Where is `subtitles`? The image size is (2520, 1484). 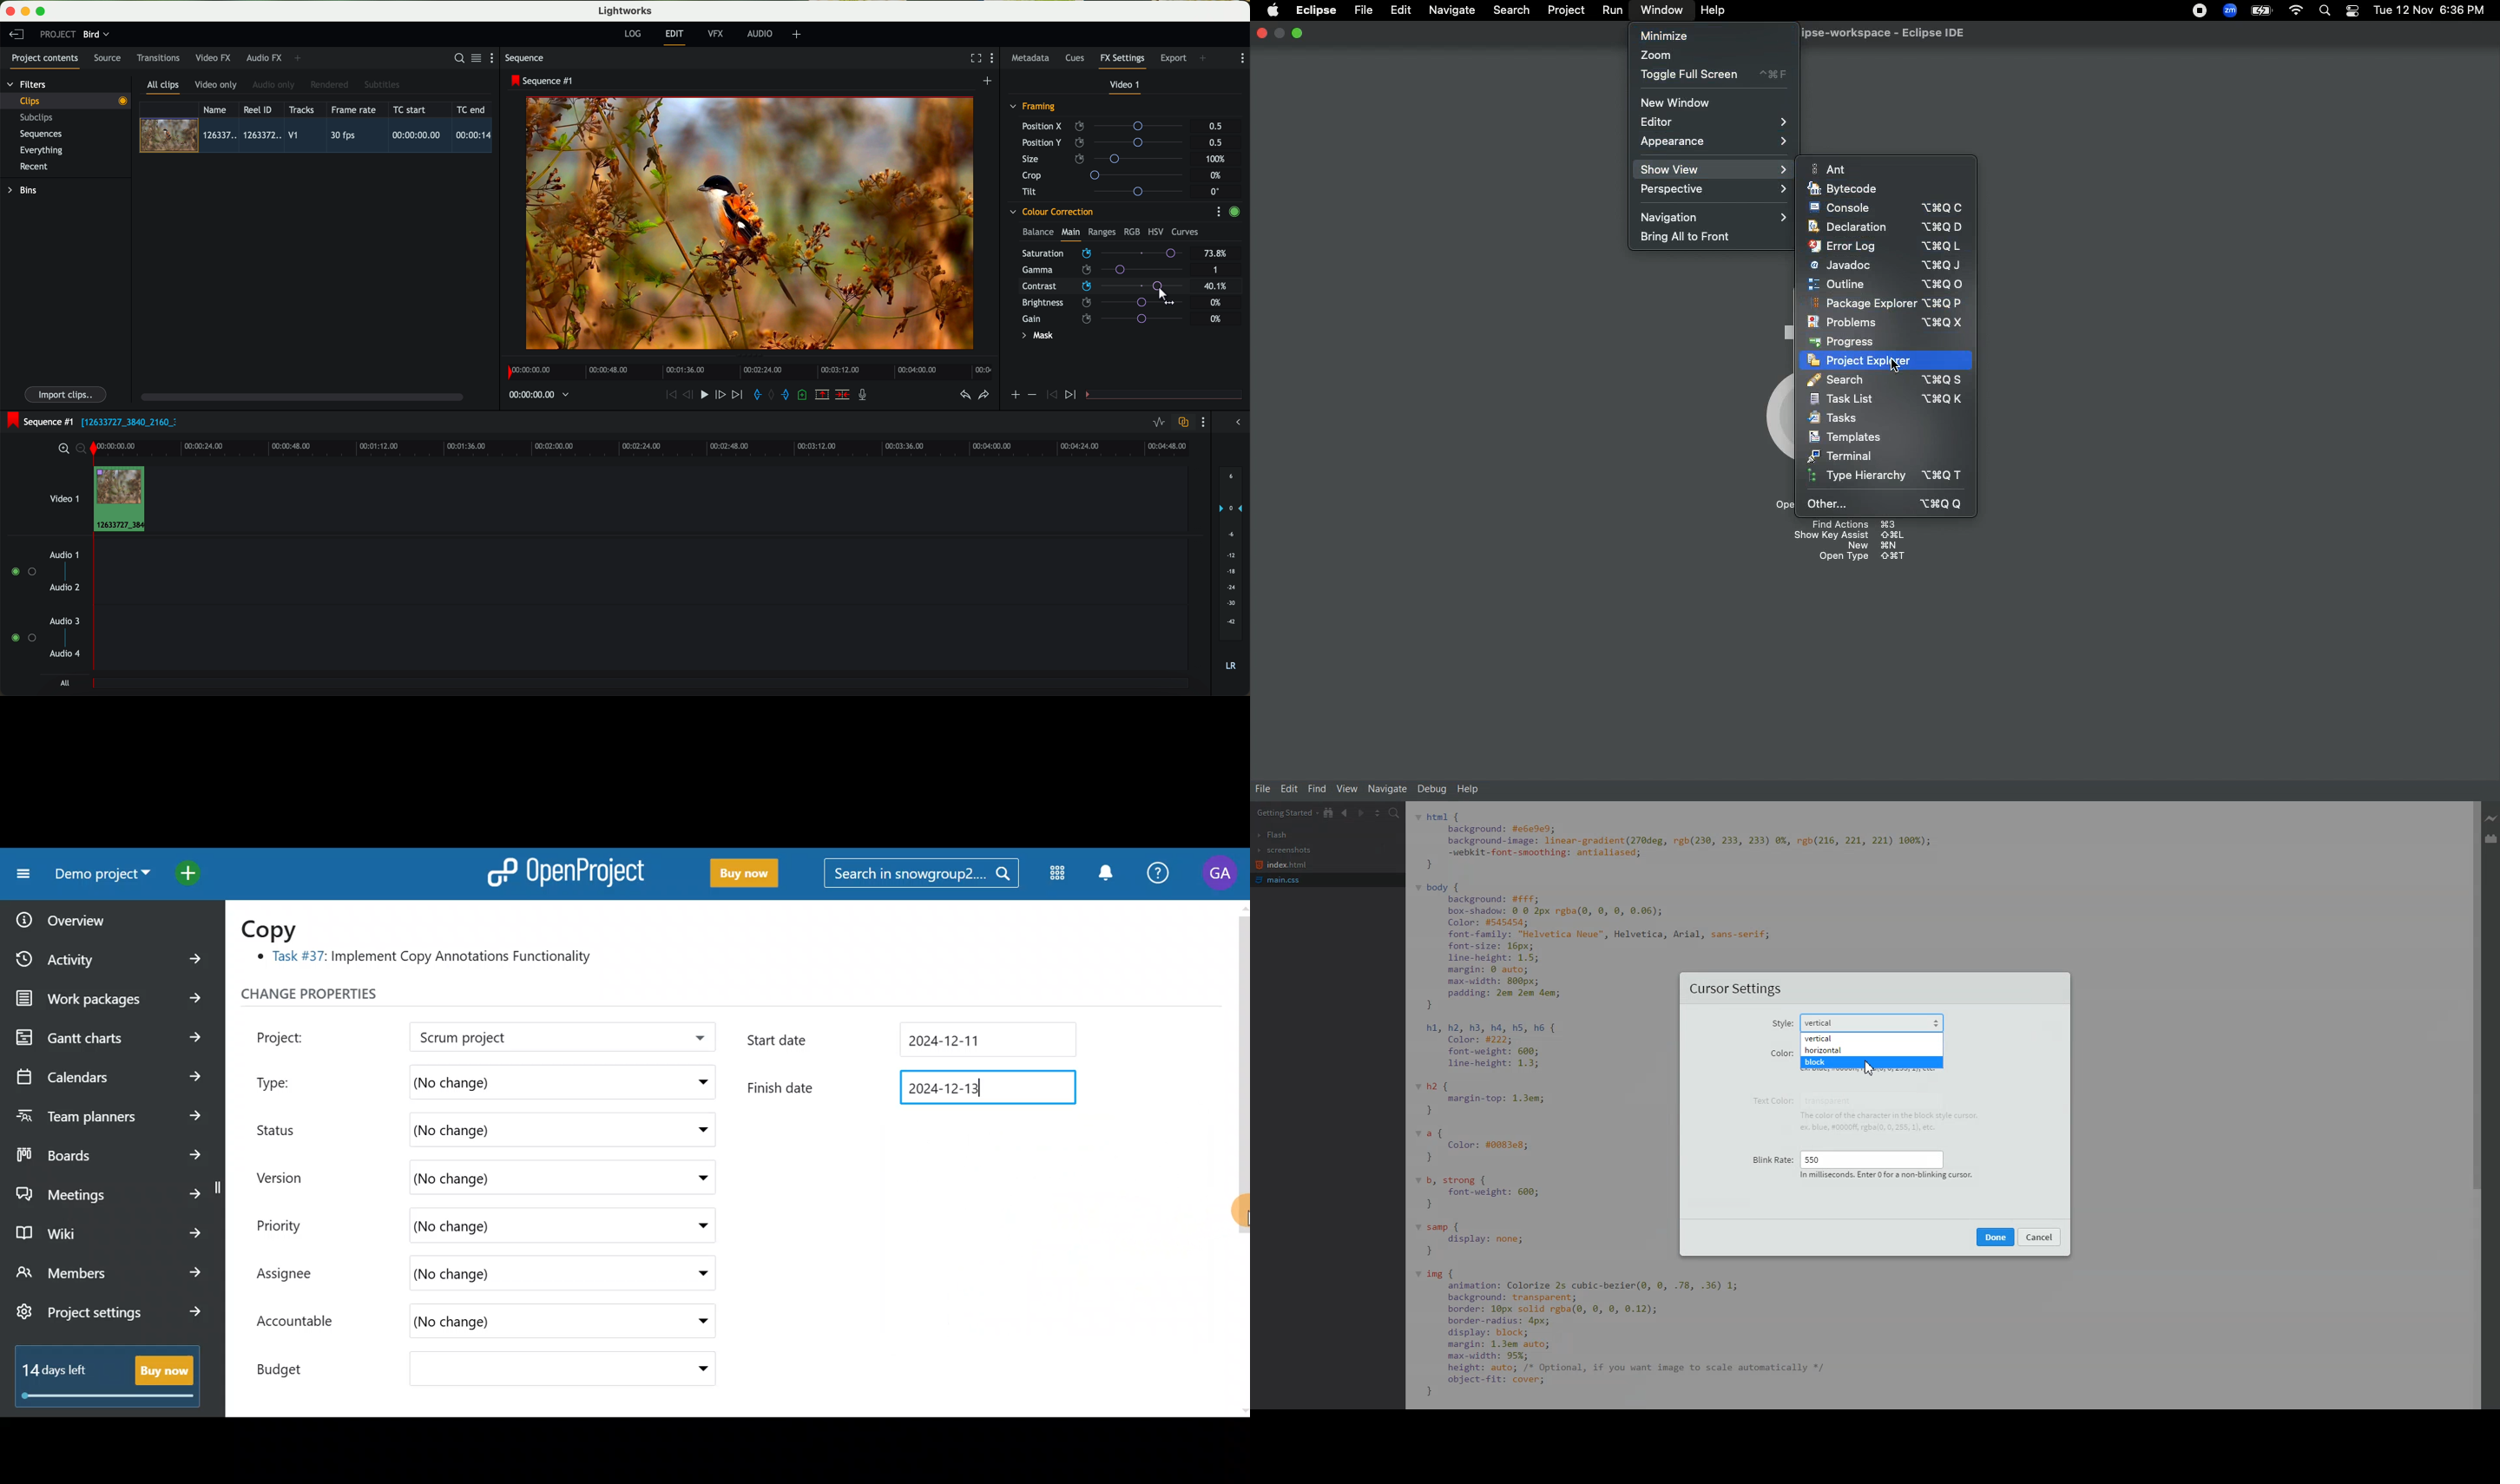 subtitles is located at coordinates (381, 85).